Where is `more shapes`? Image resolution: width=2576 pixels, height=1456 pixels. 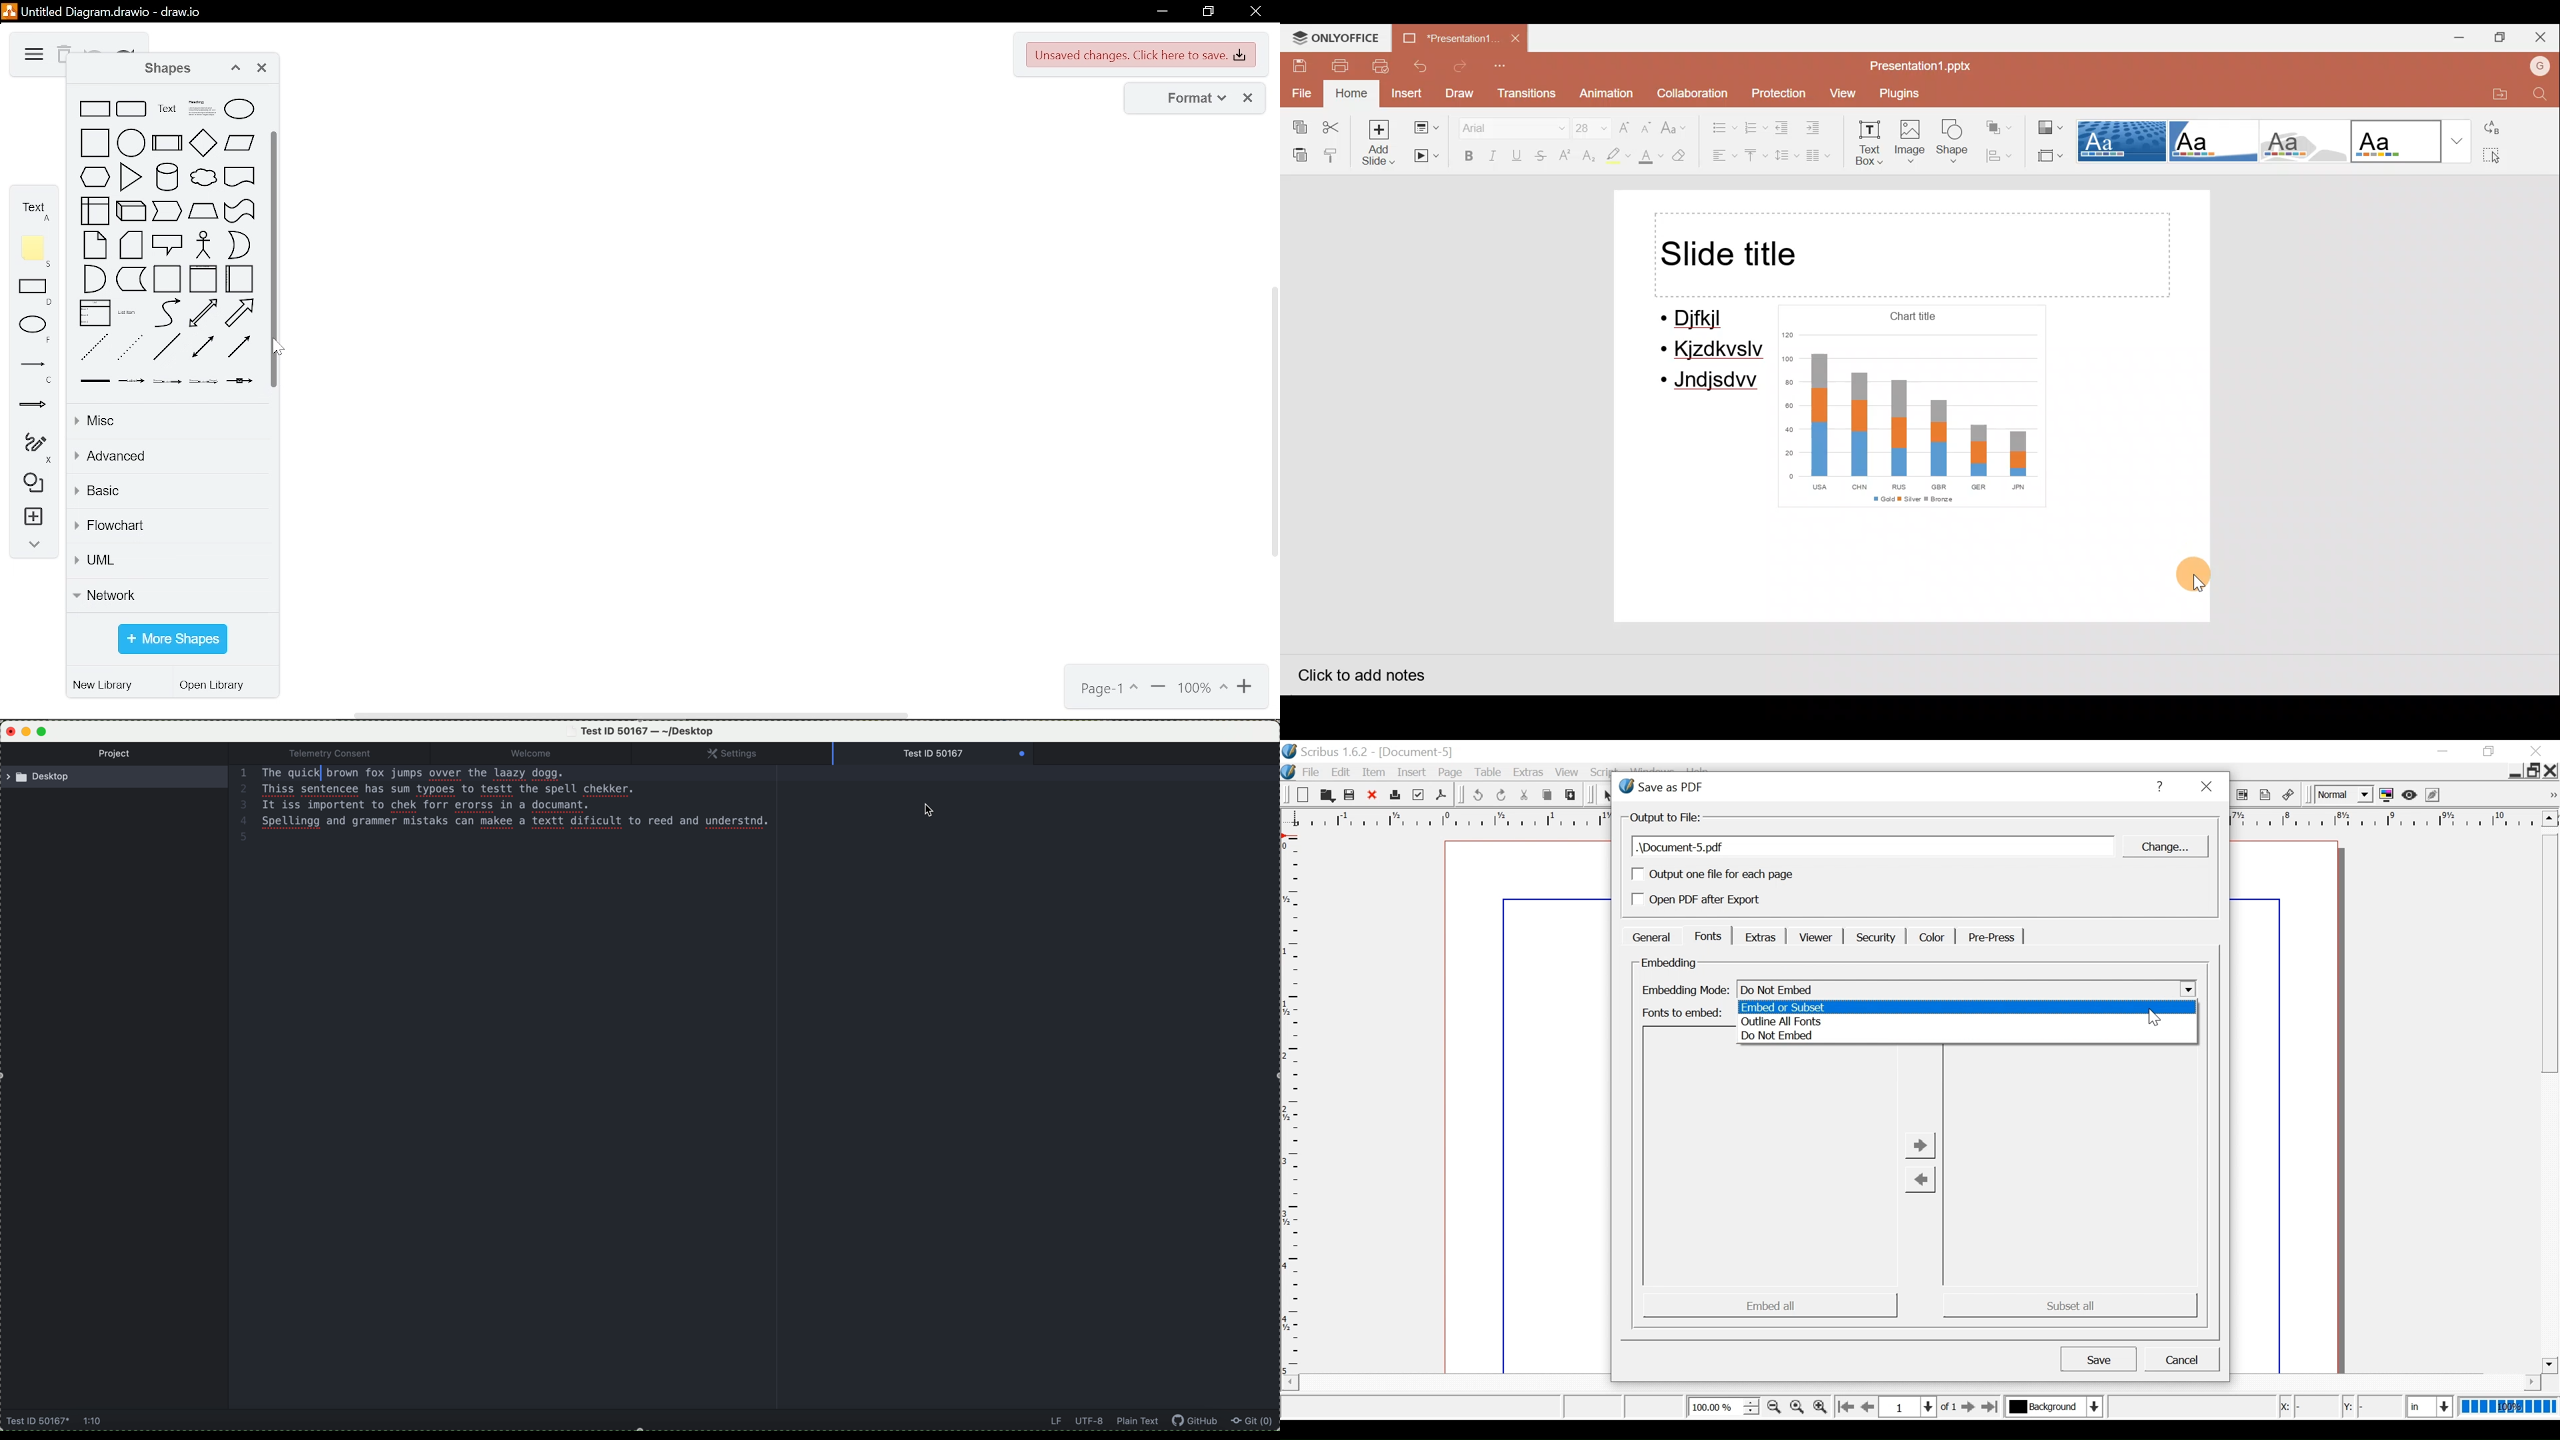 more shapes is located at coordinates (172, 640).